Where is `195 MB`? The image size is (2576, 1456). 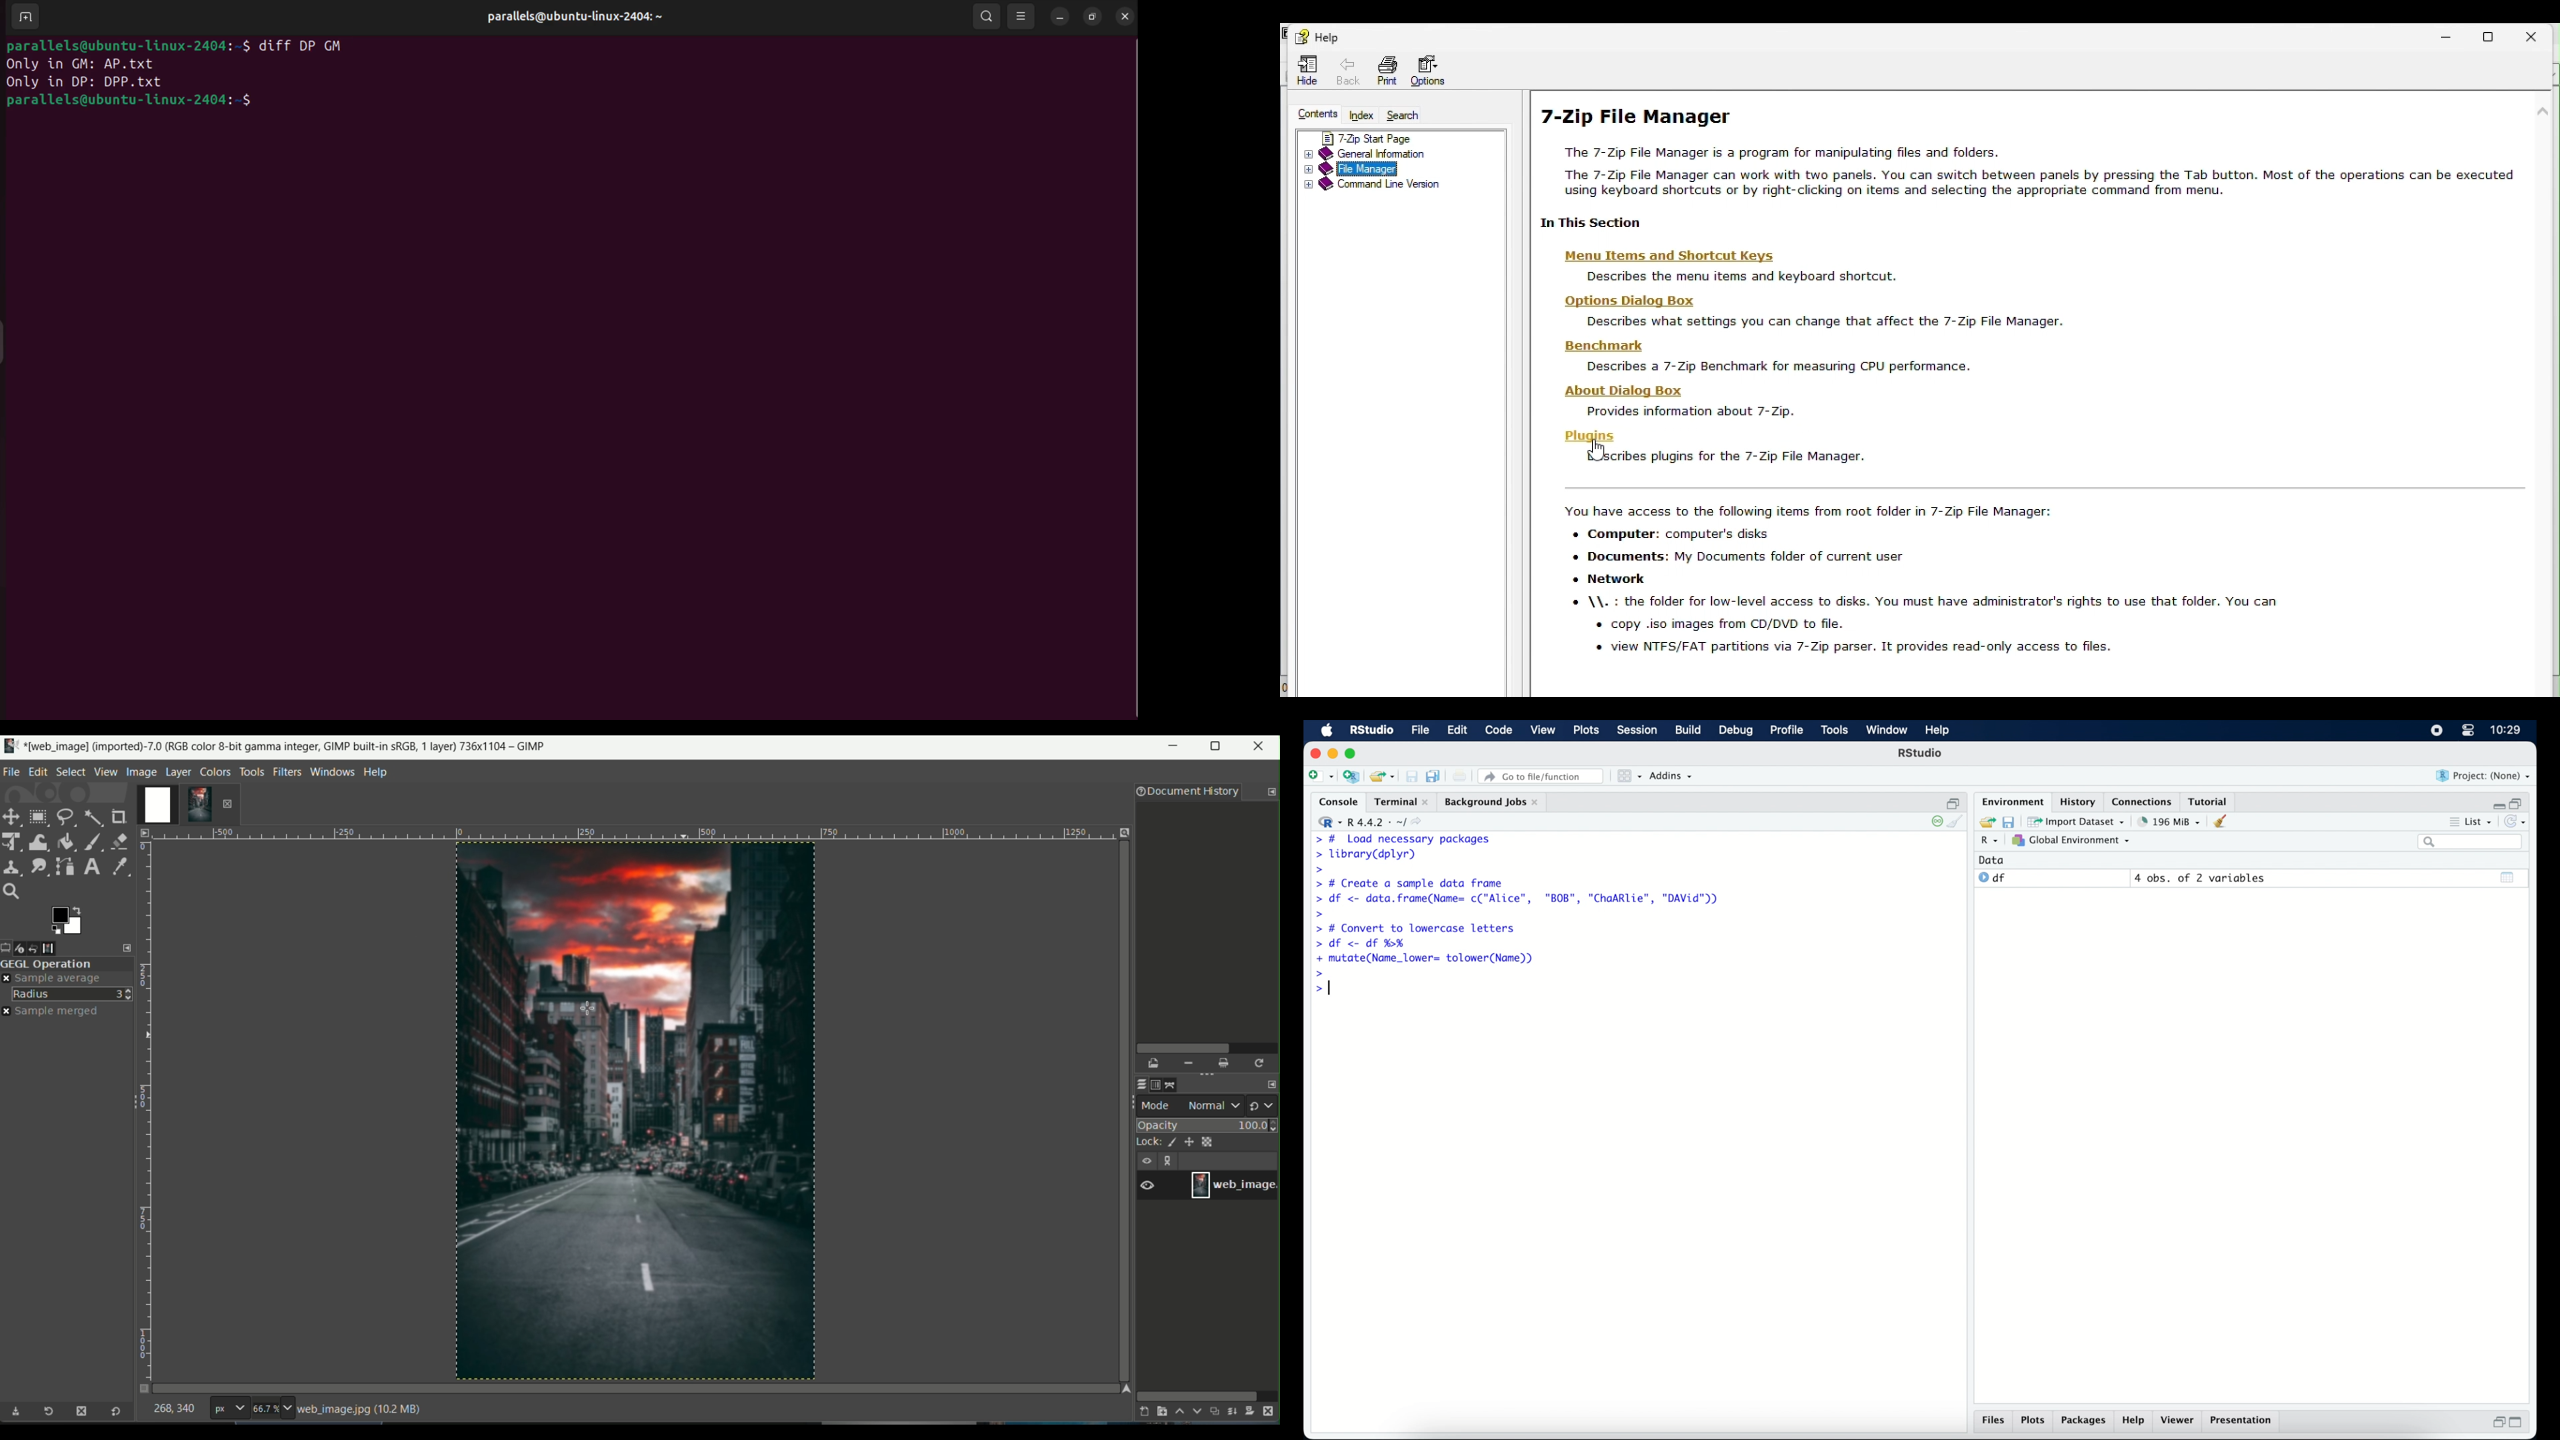
195 MB is located at coordinates (2168, 821).